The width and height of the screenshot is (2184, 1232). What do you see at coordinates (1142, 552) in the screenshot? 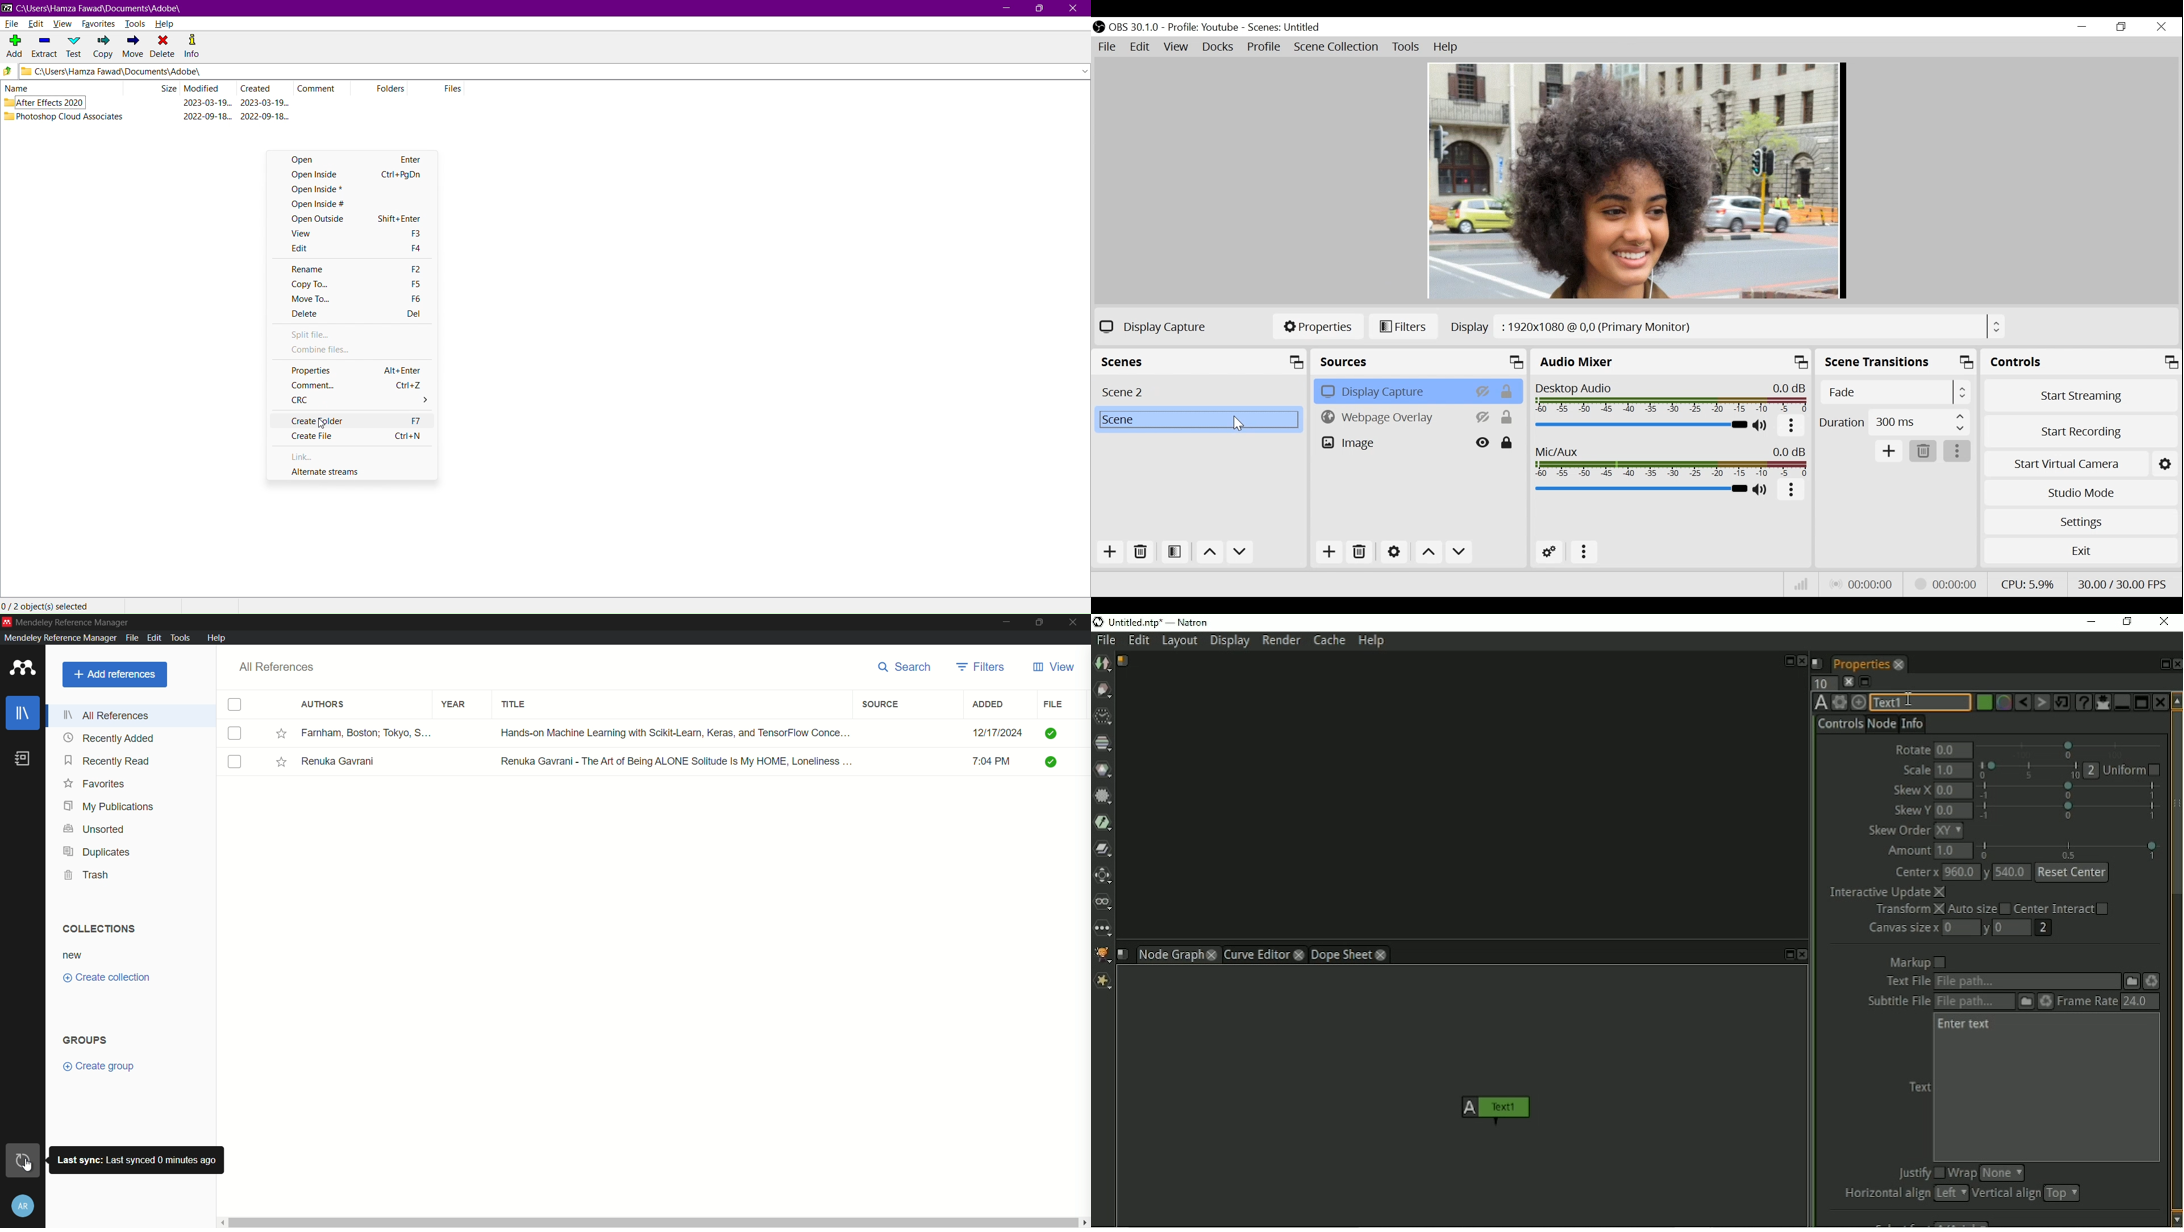
I see `Delete` at bounding box center [1142, 552].